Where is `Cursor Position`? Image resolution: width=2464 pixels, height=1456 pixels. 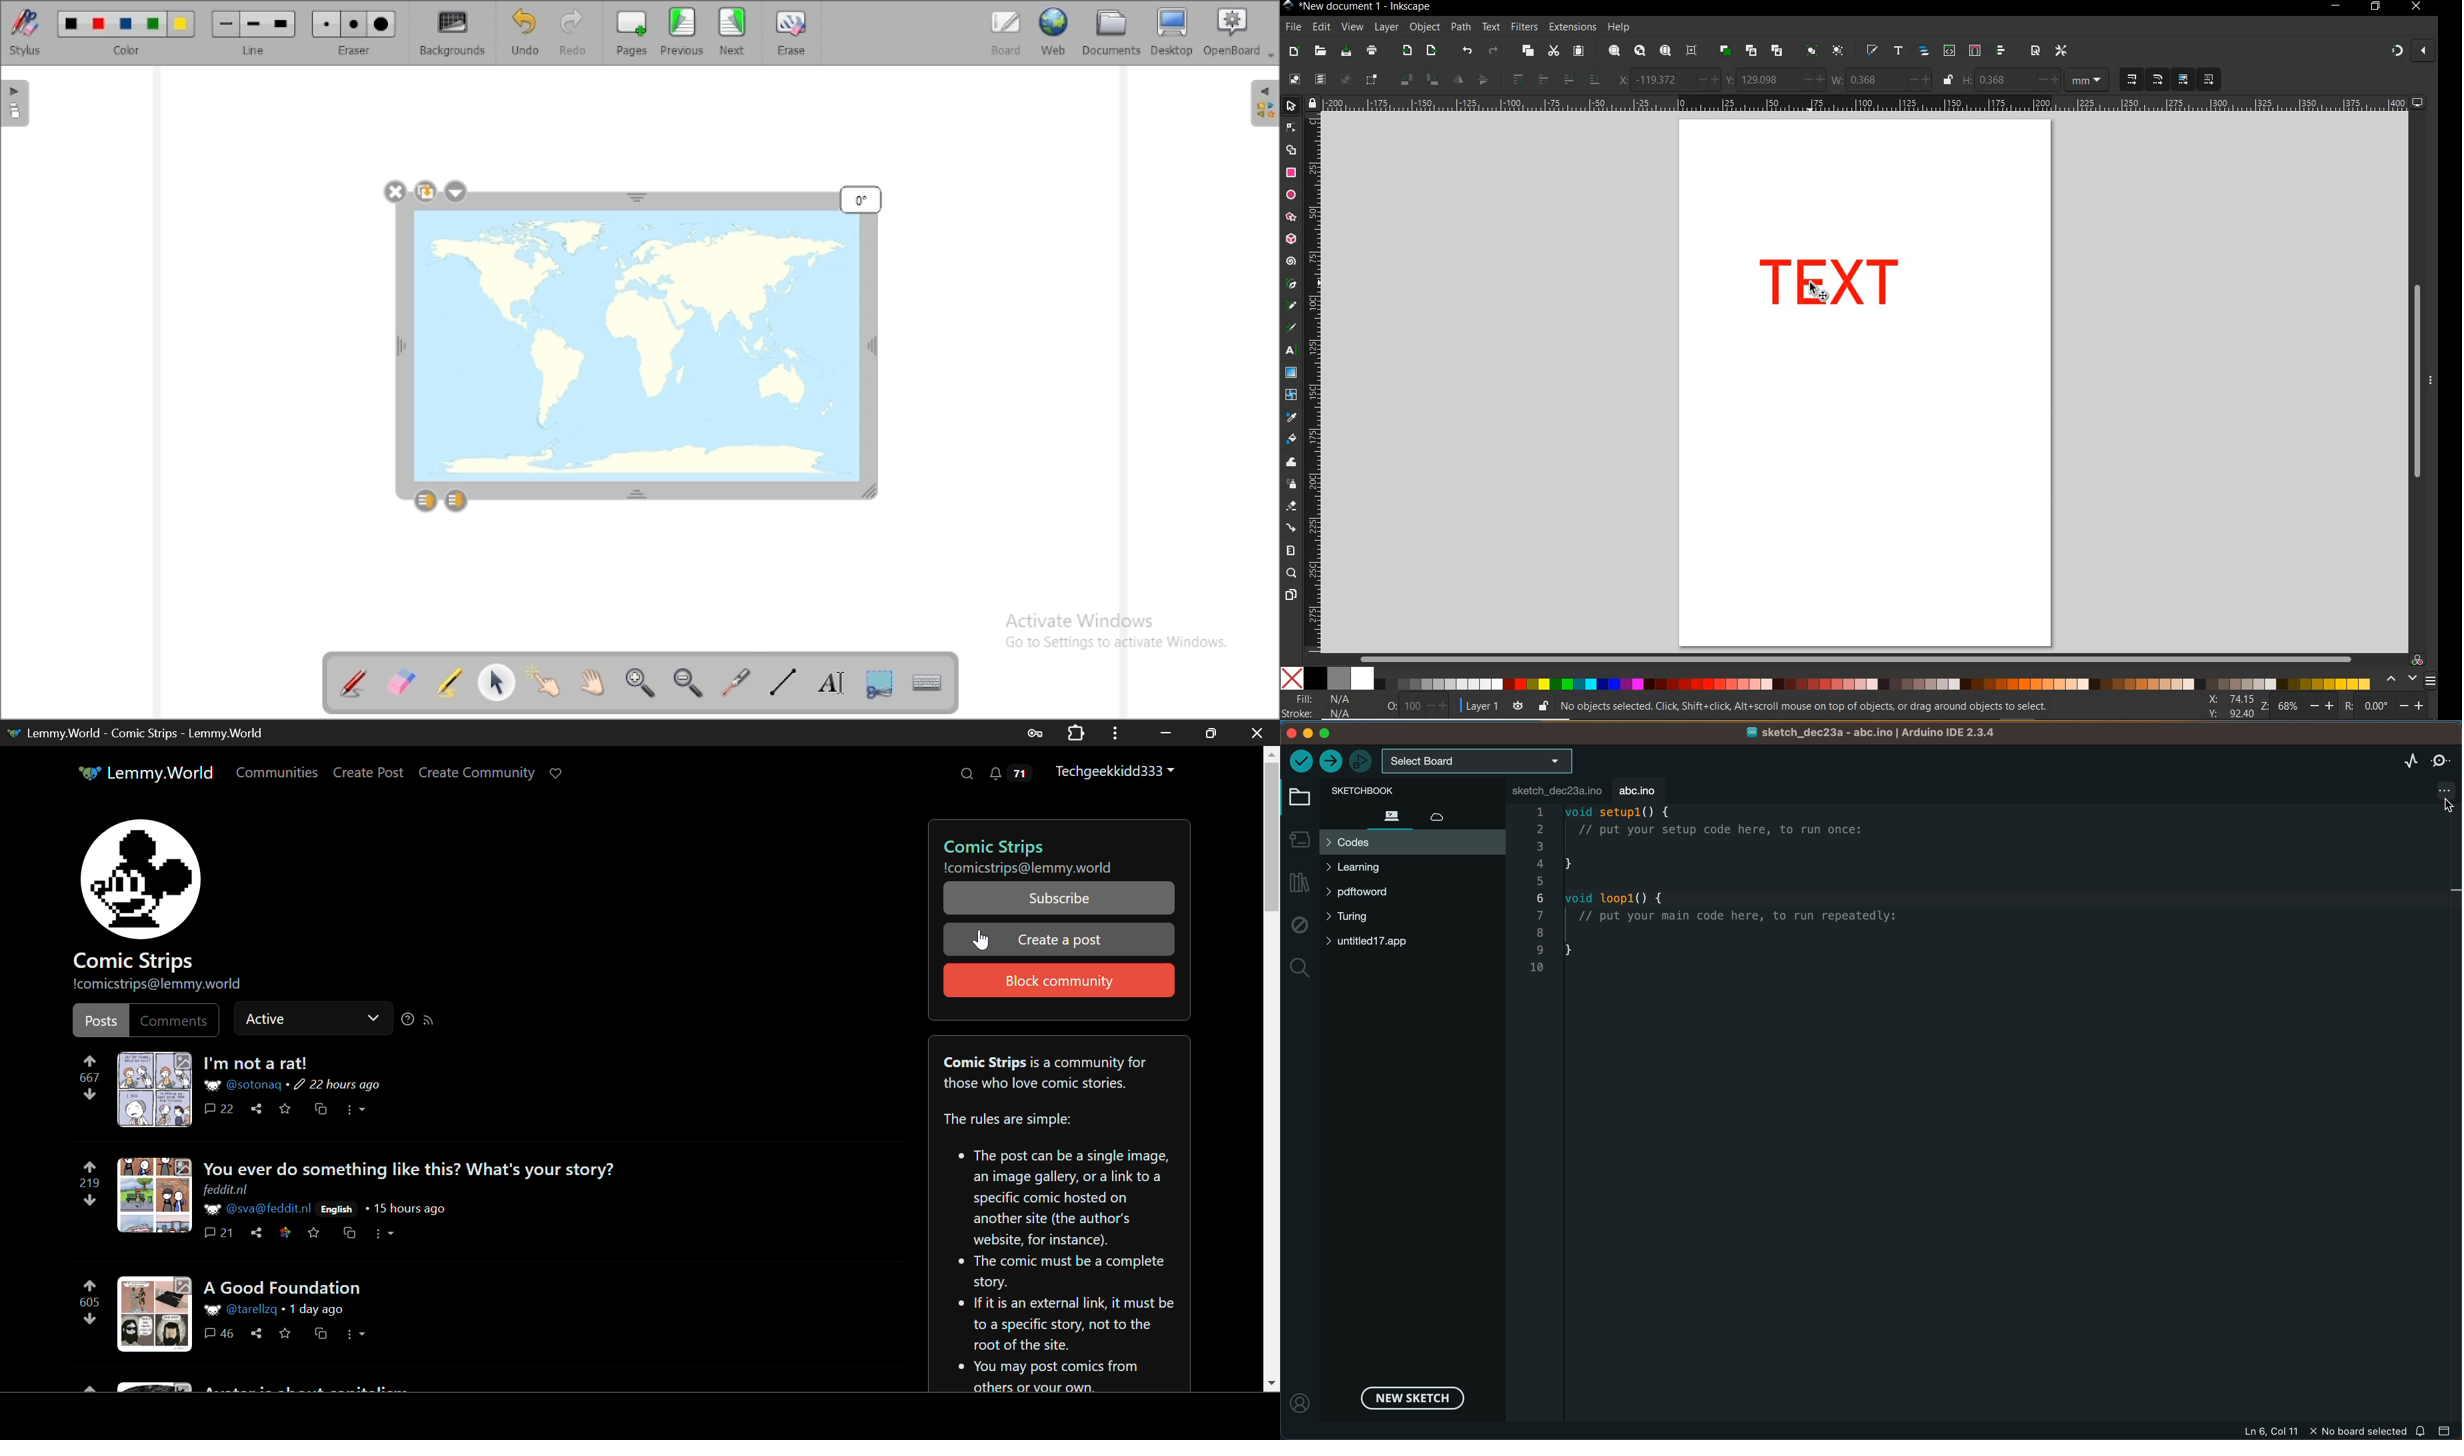 Cursor Position is located at coordinates (981, 939).